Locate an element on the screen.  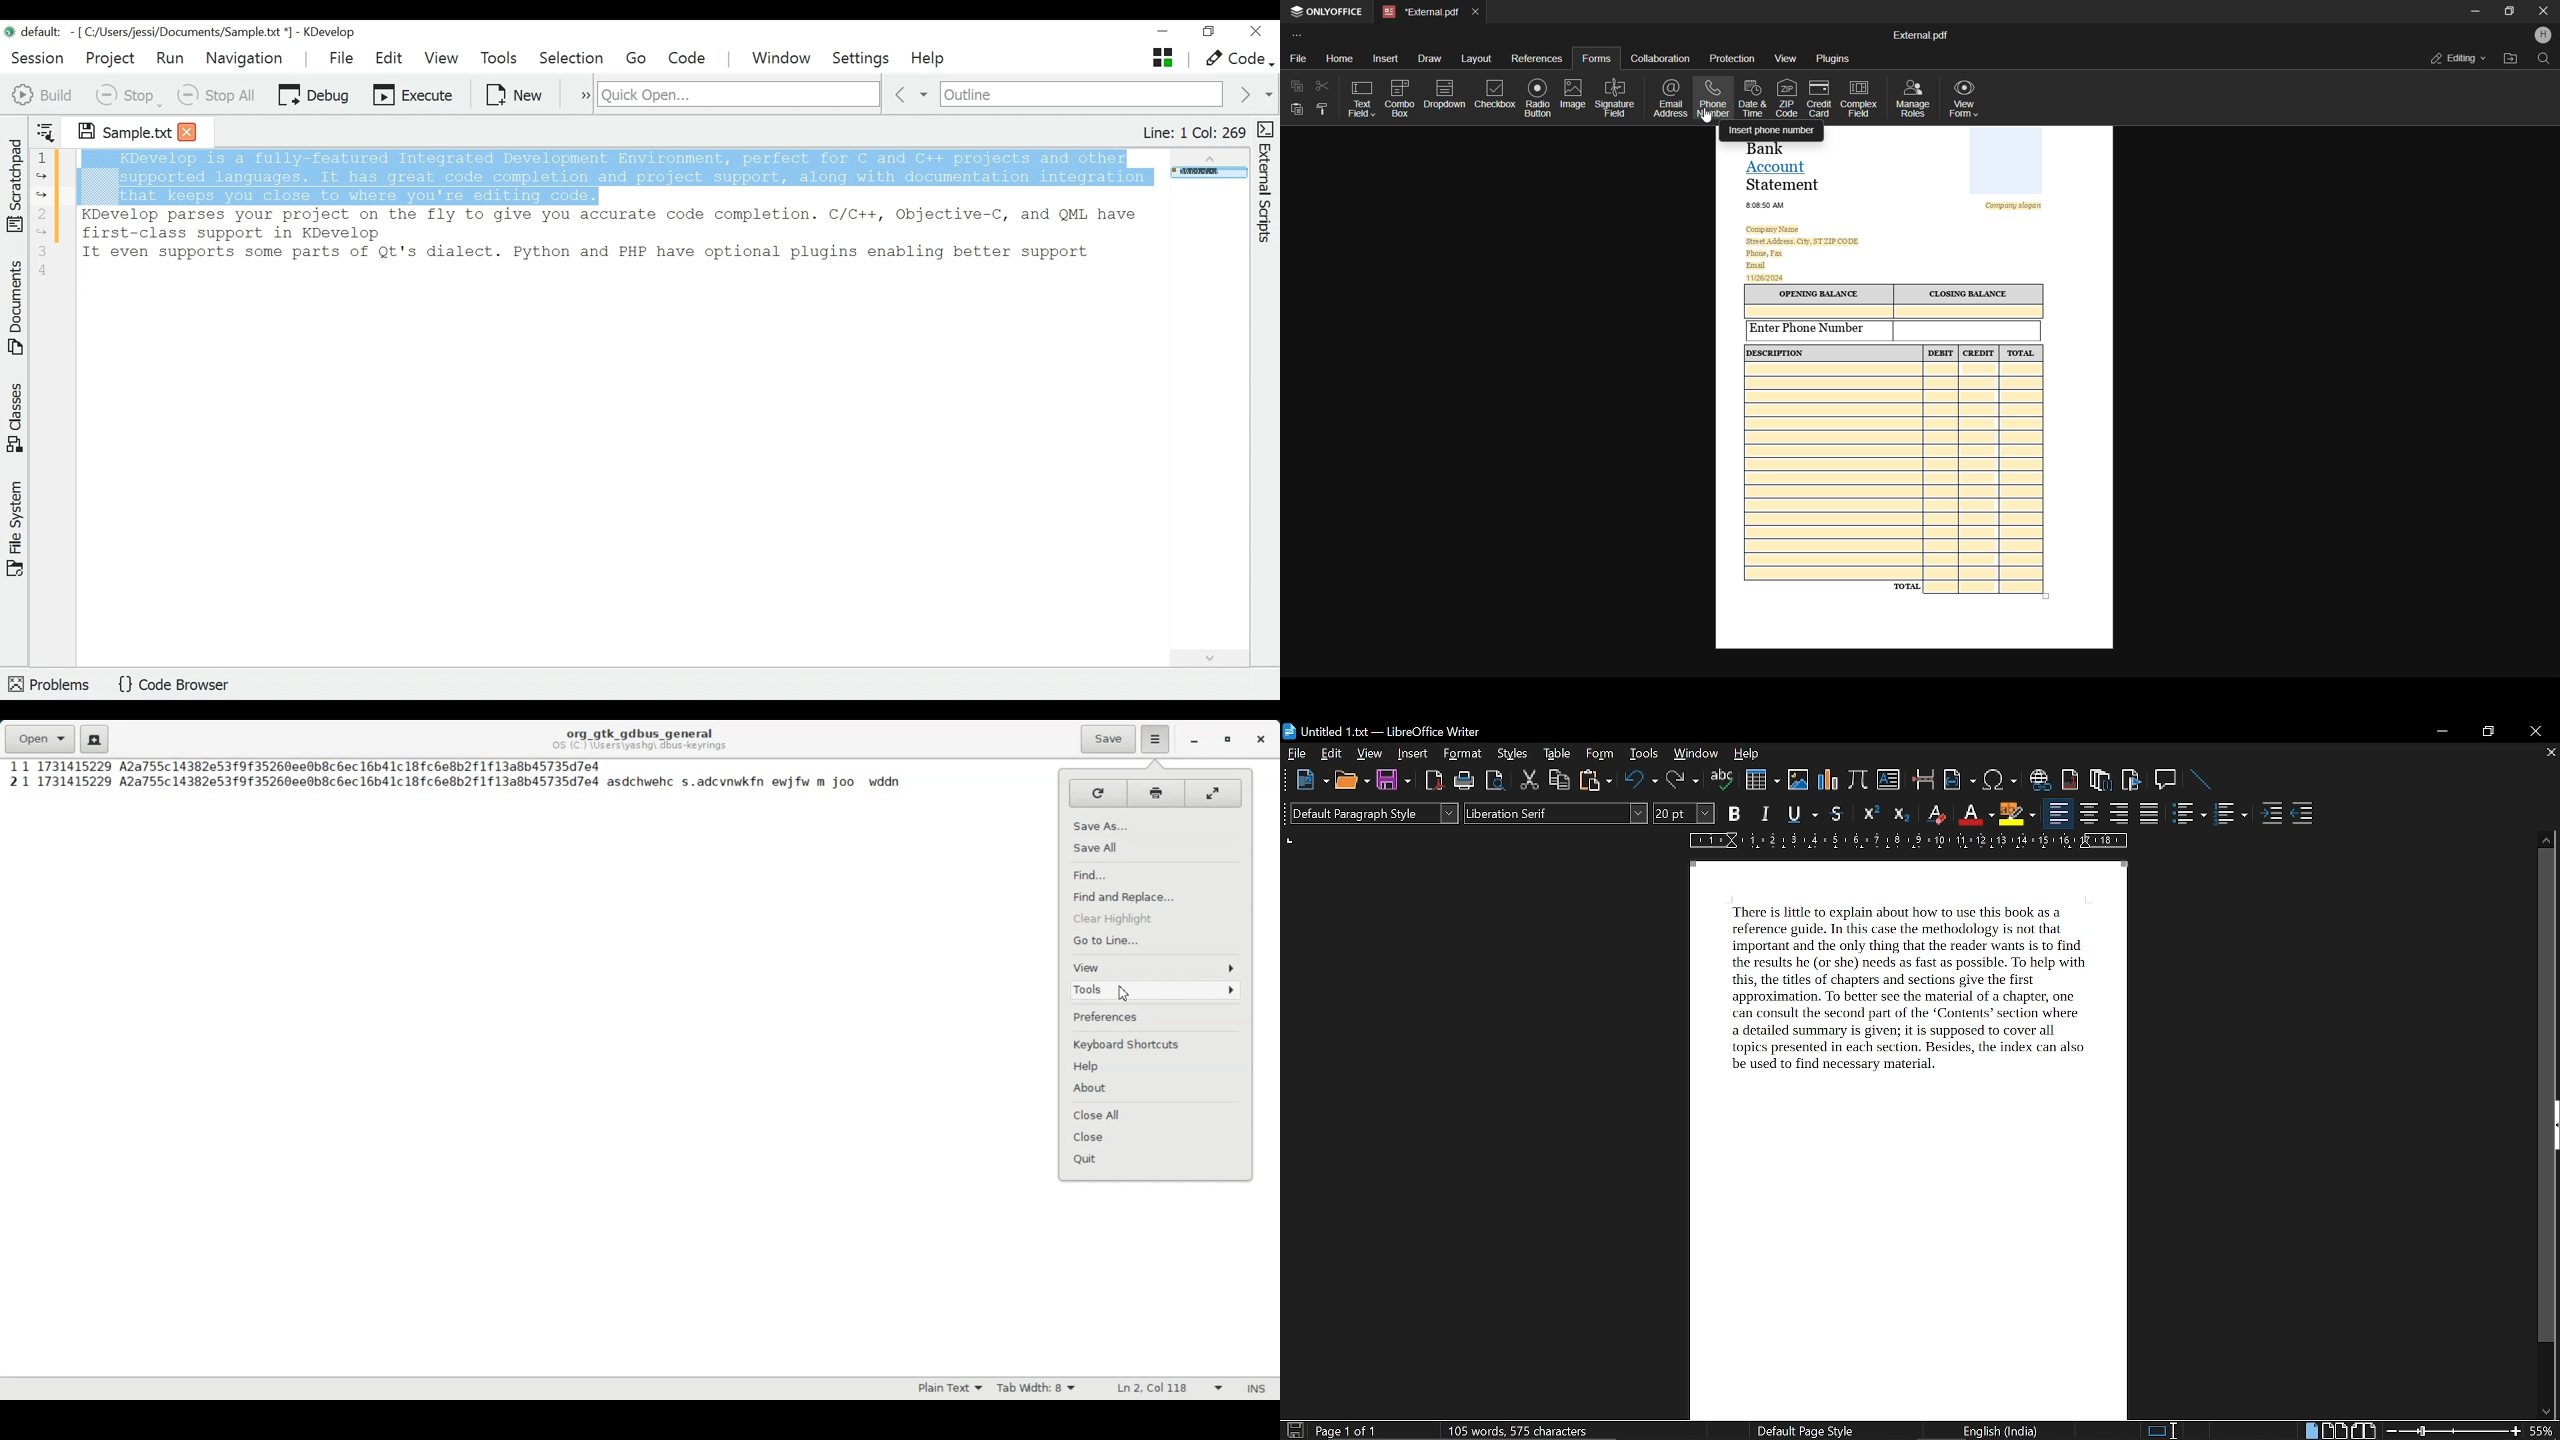
italic is located at coordinates (1766, 812).